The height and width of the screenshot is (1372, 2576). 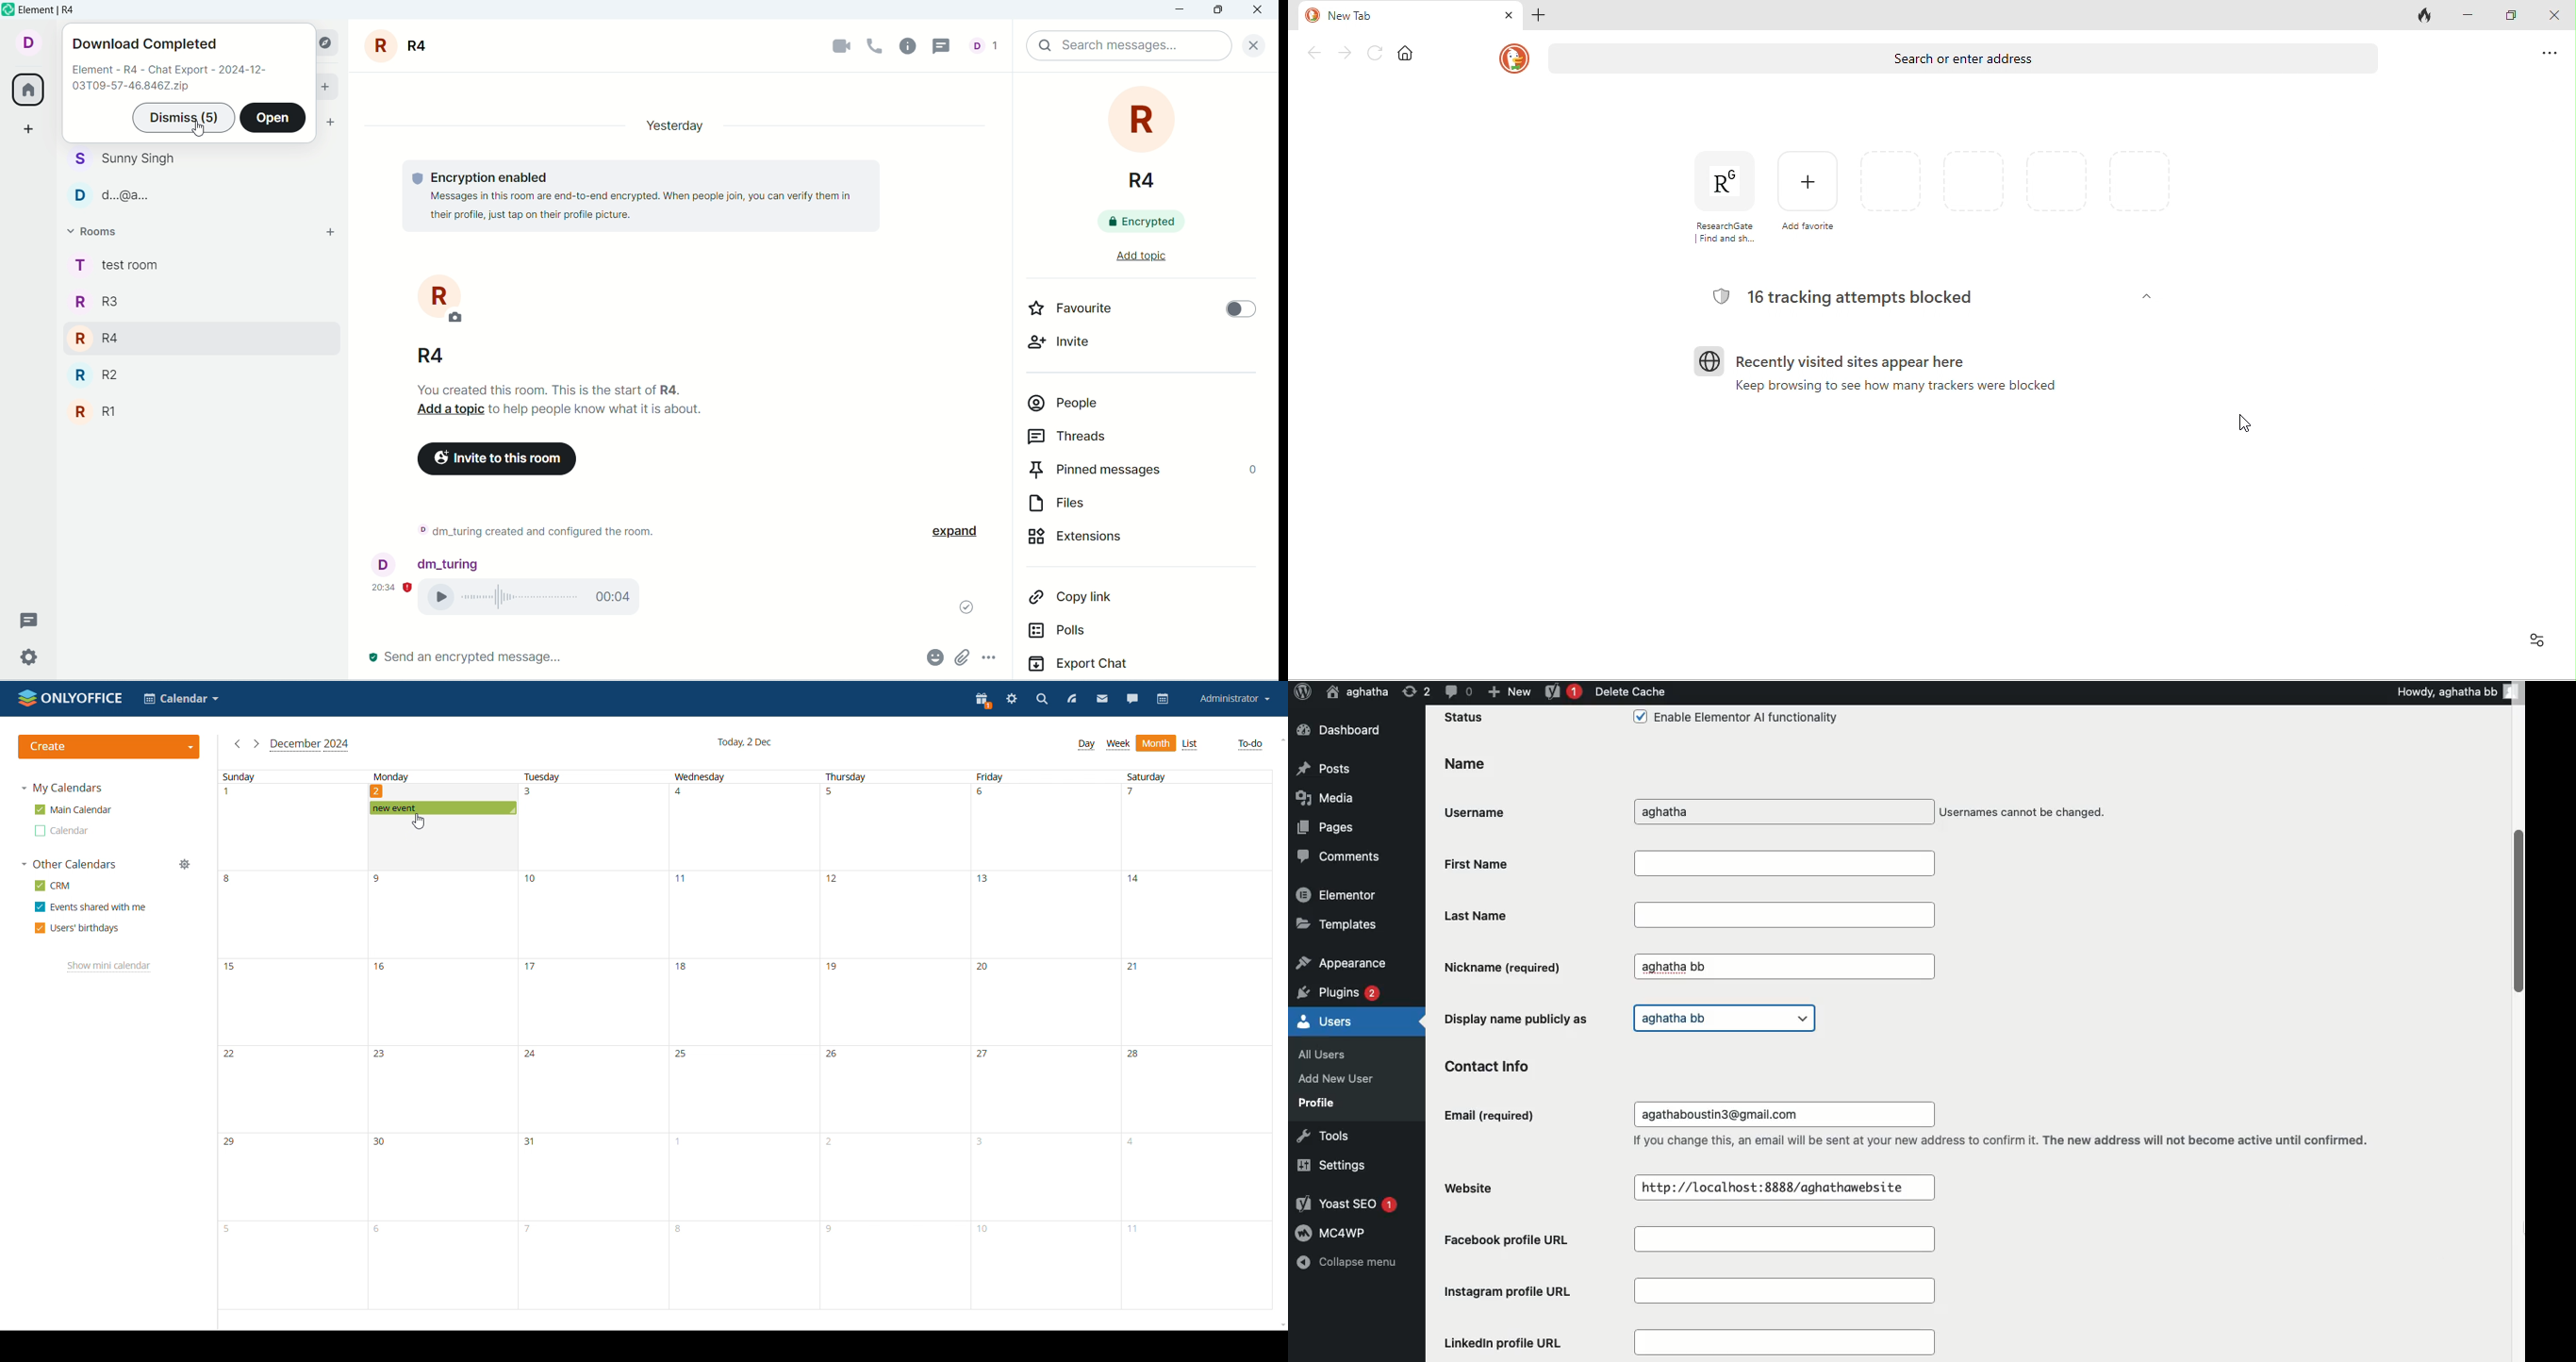 What do you see at coordinates (534, 534) in the screenshot?
I see `text` at bounding box center [534, 534].